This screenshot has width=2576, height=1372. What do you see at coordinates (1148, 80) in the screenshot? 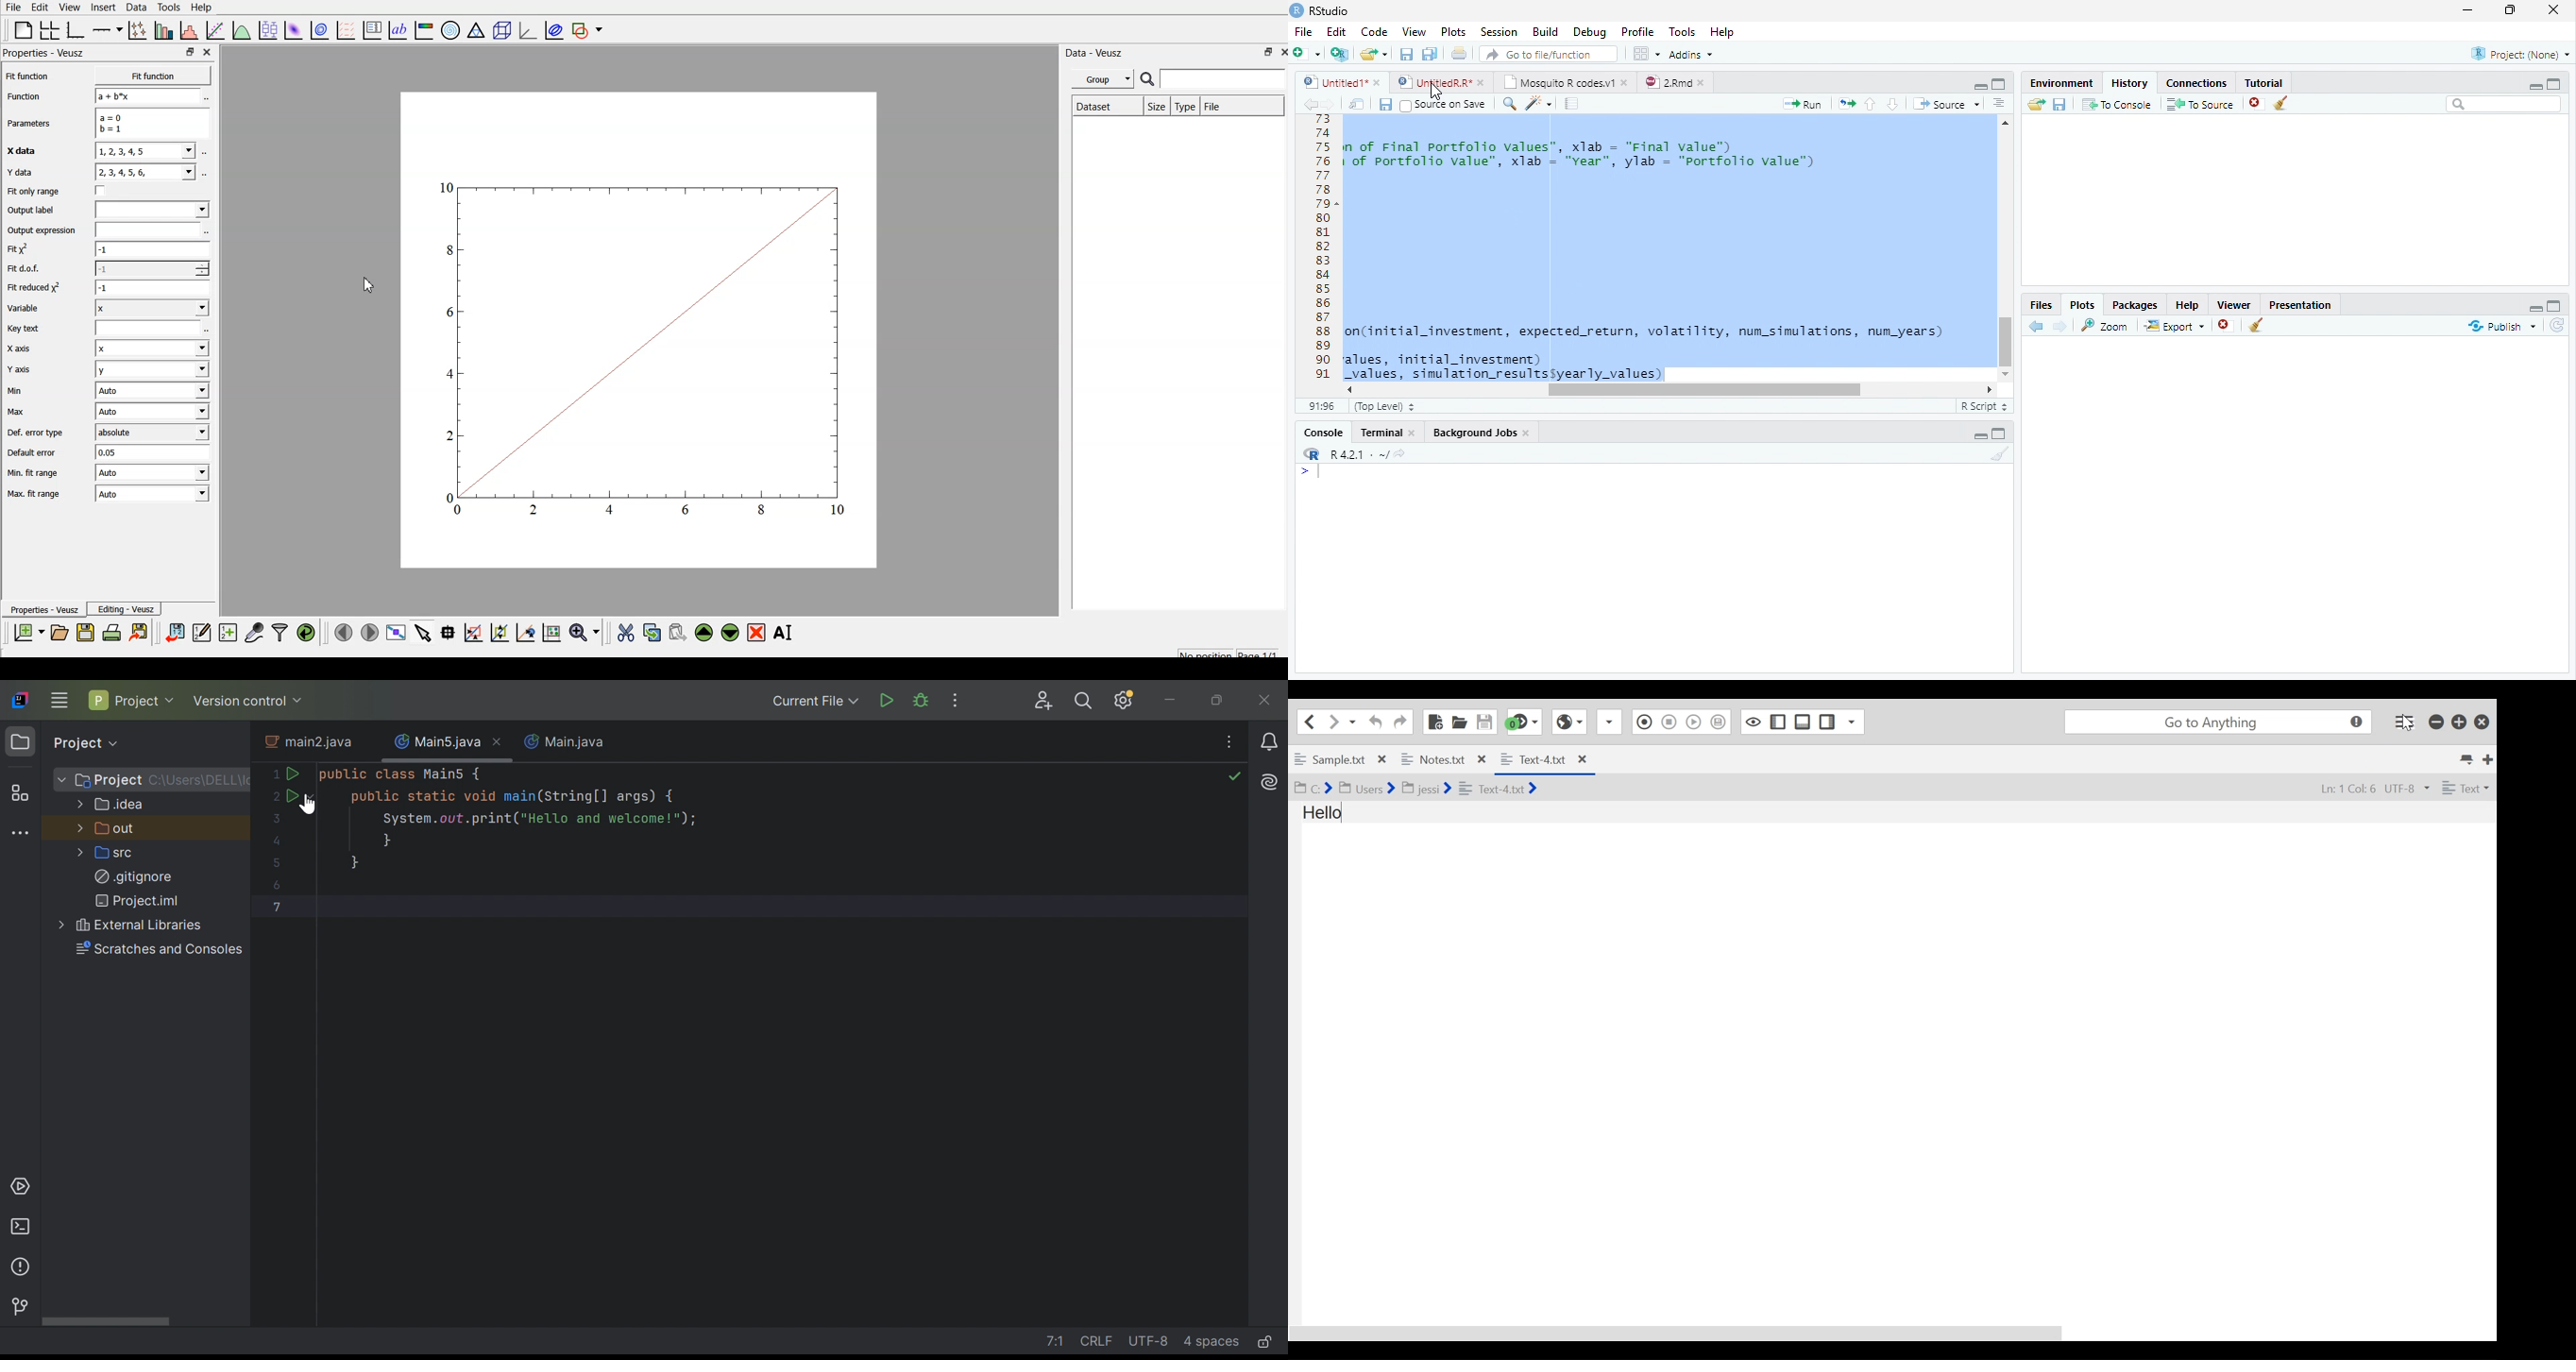
I see `search` at bounding box center [1148, 80].